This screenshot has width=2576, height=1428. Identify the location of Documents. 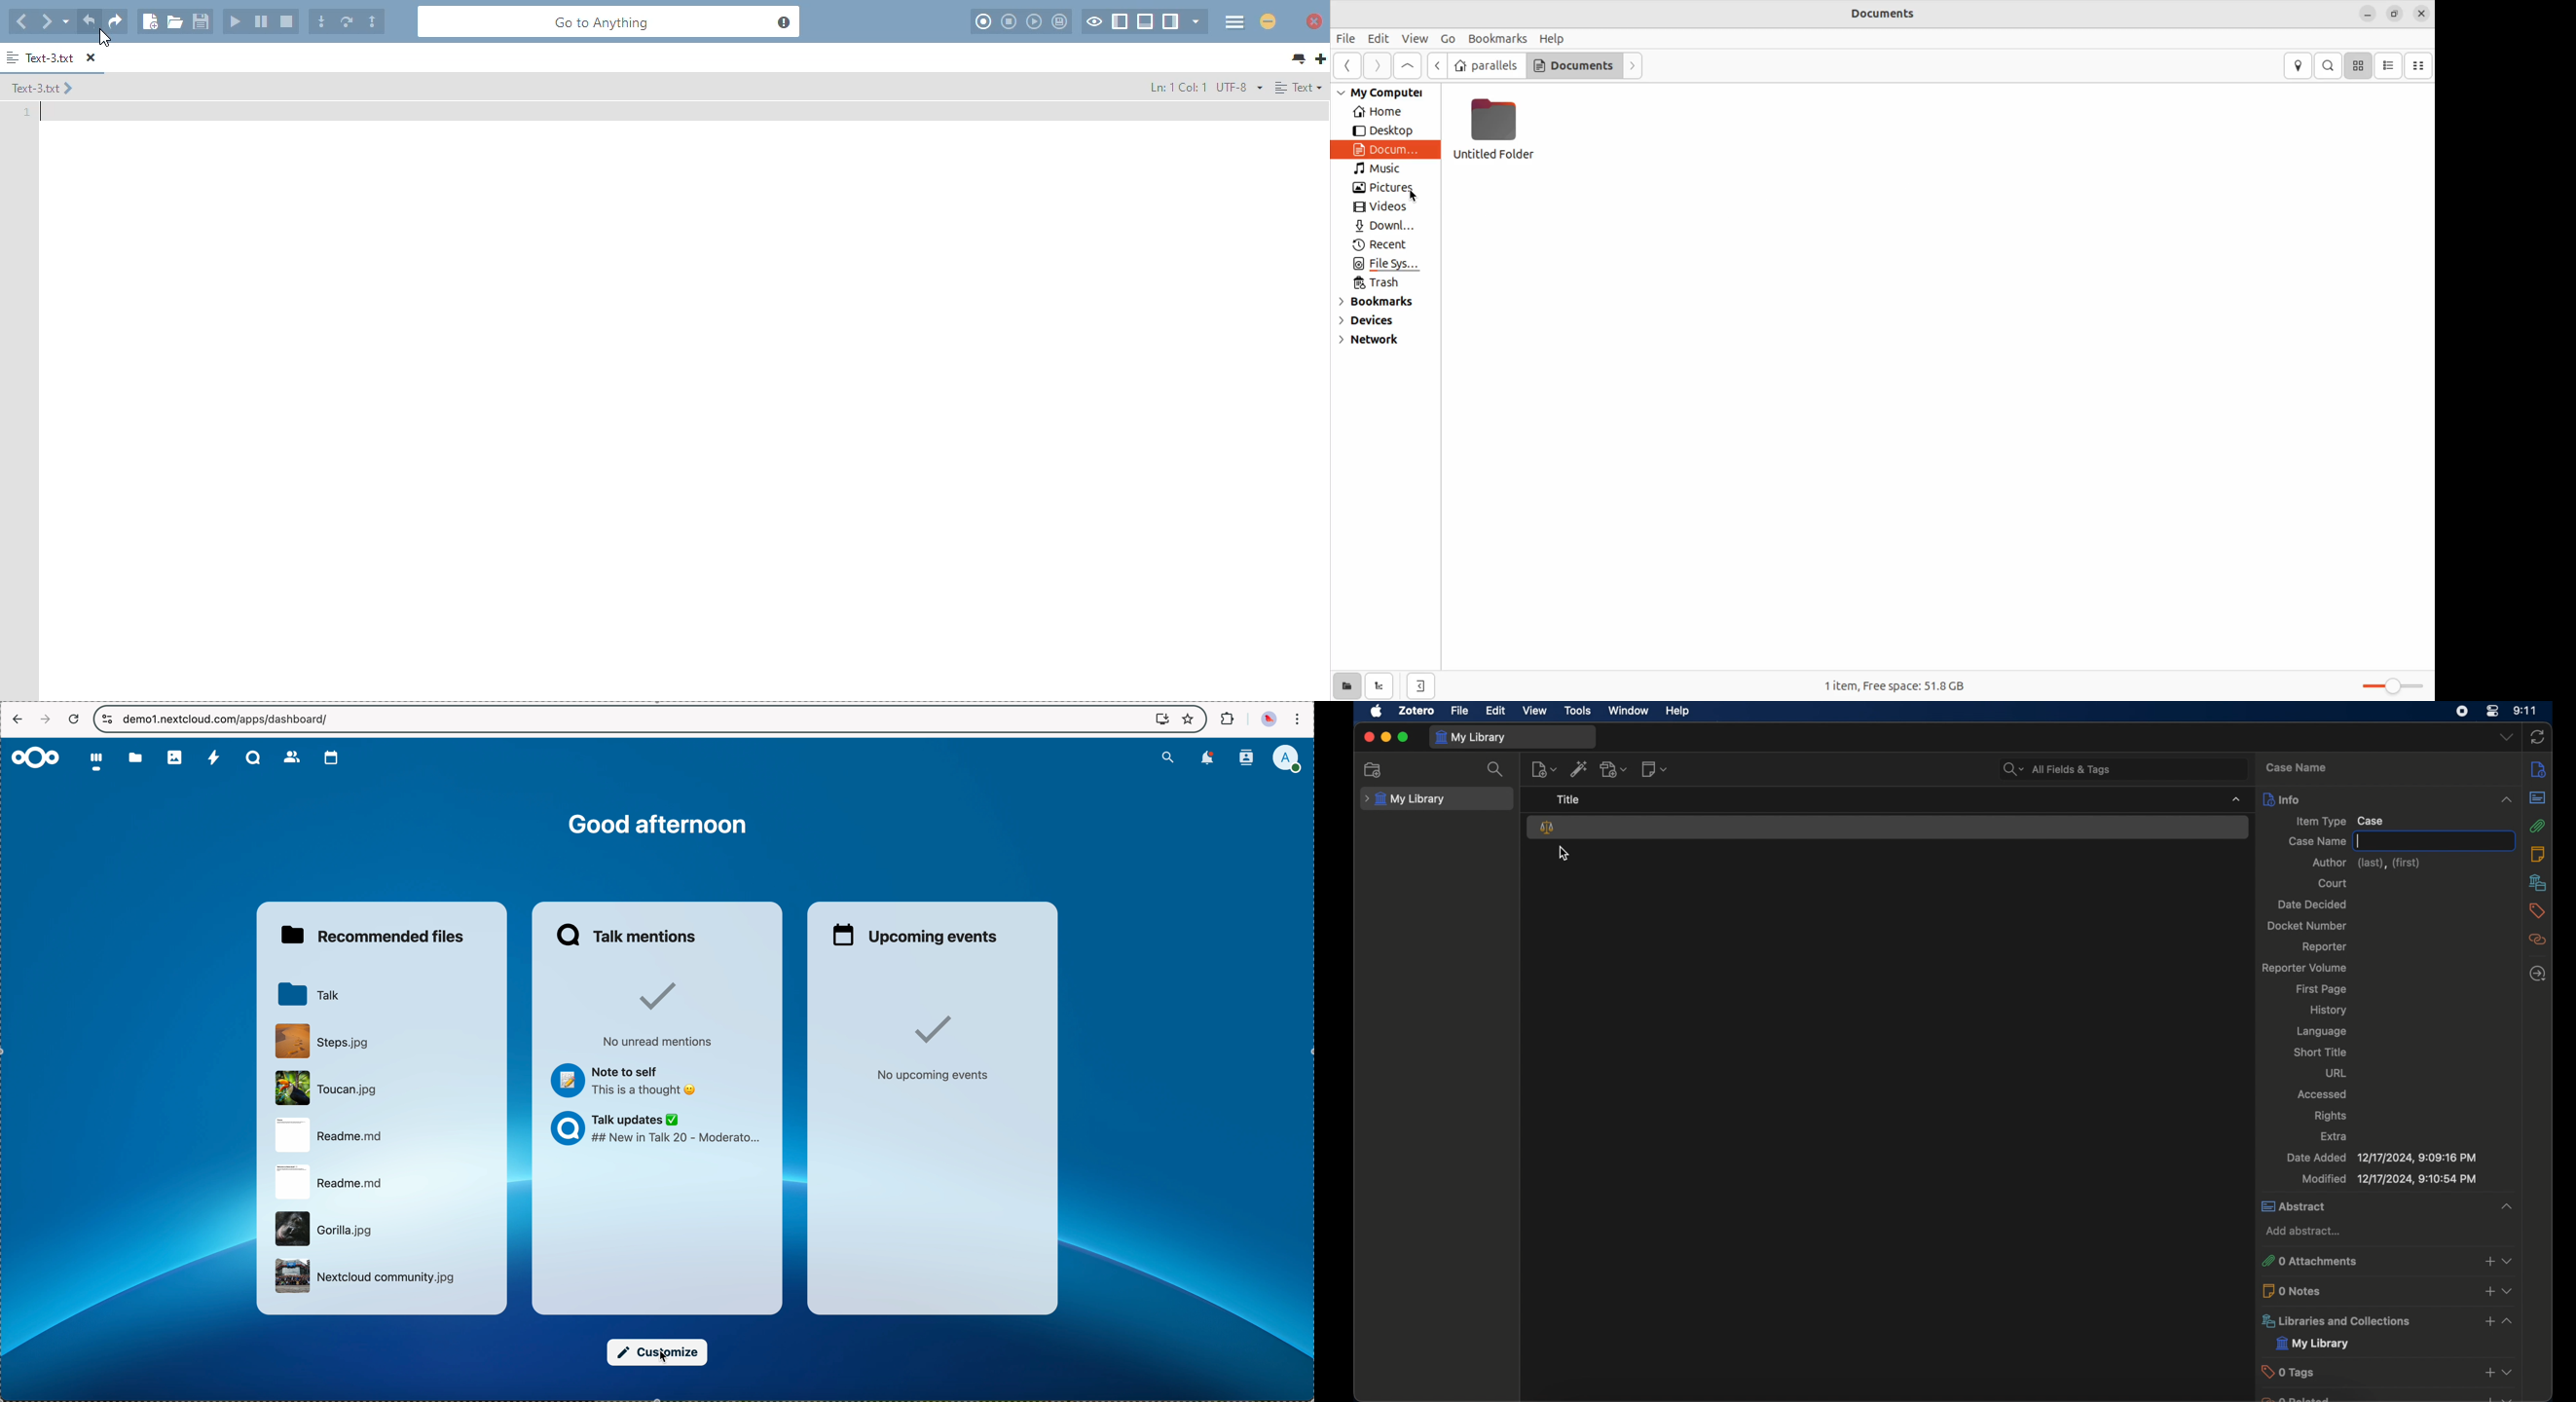
(1888, 14).